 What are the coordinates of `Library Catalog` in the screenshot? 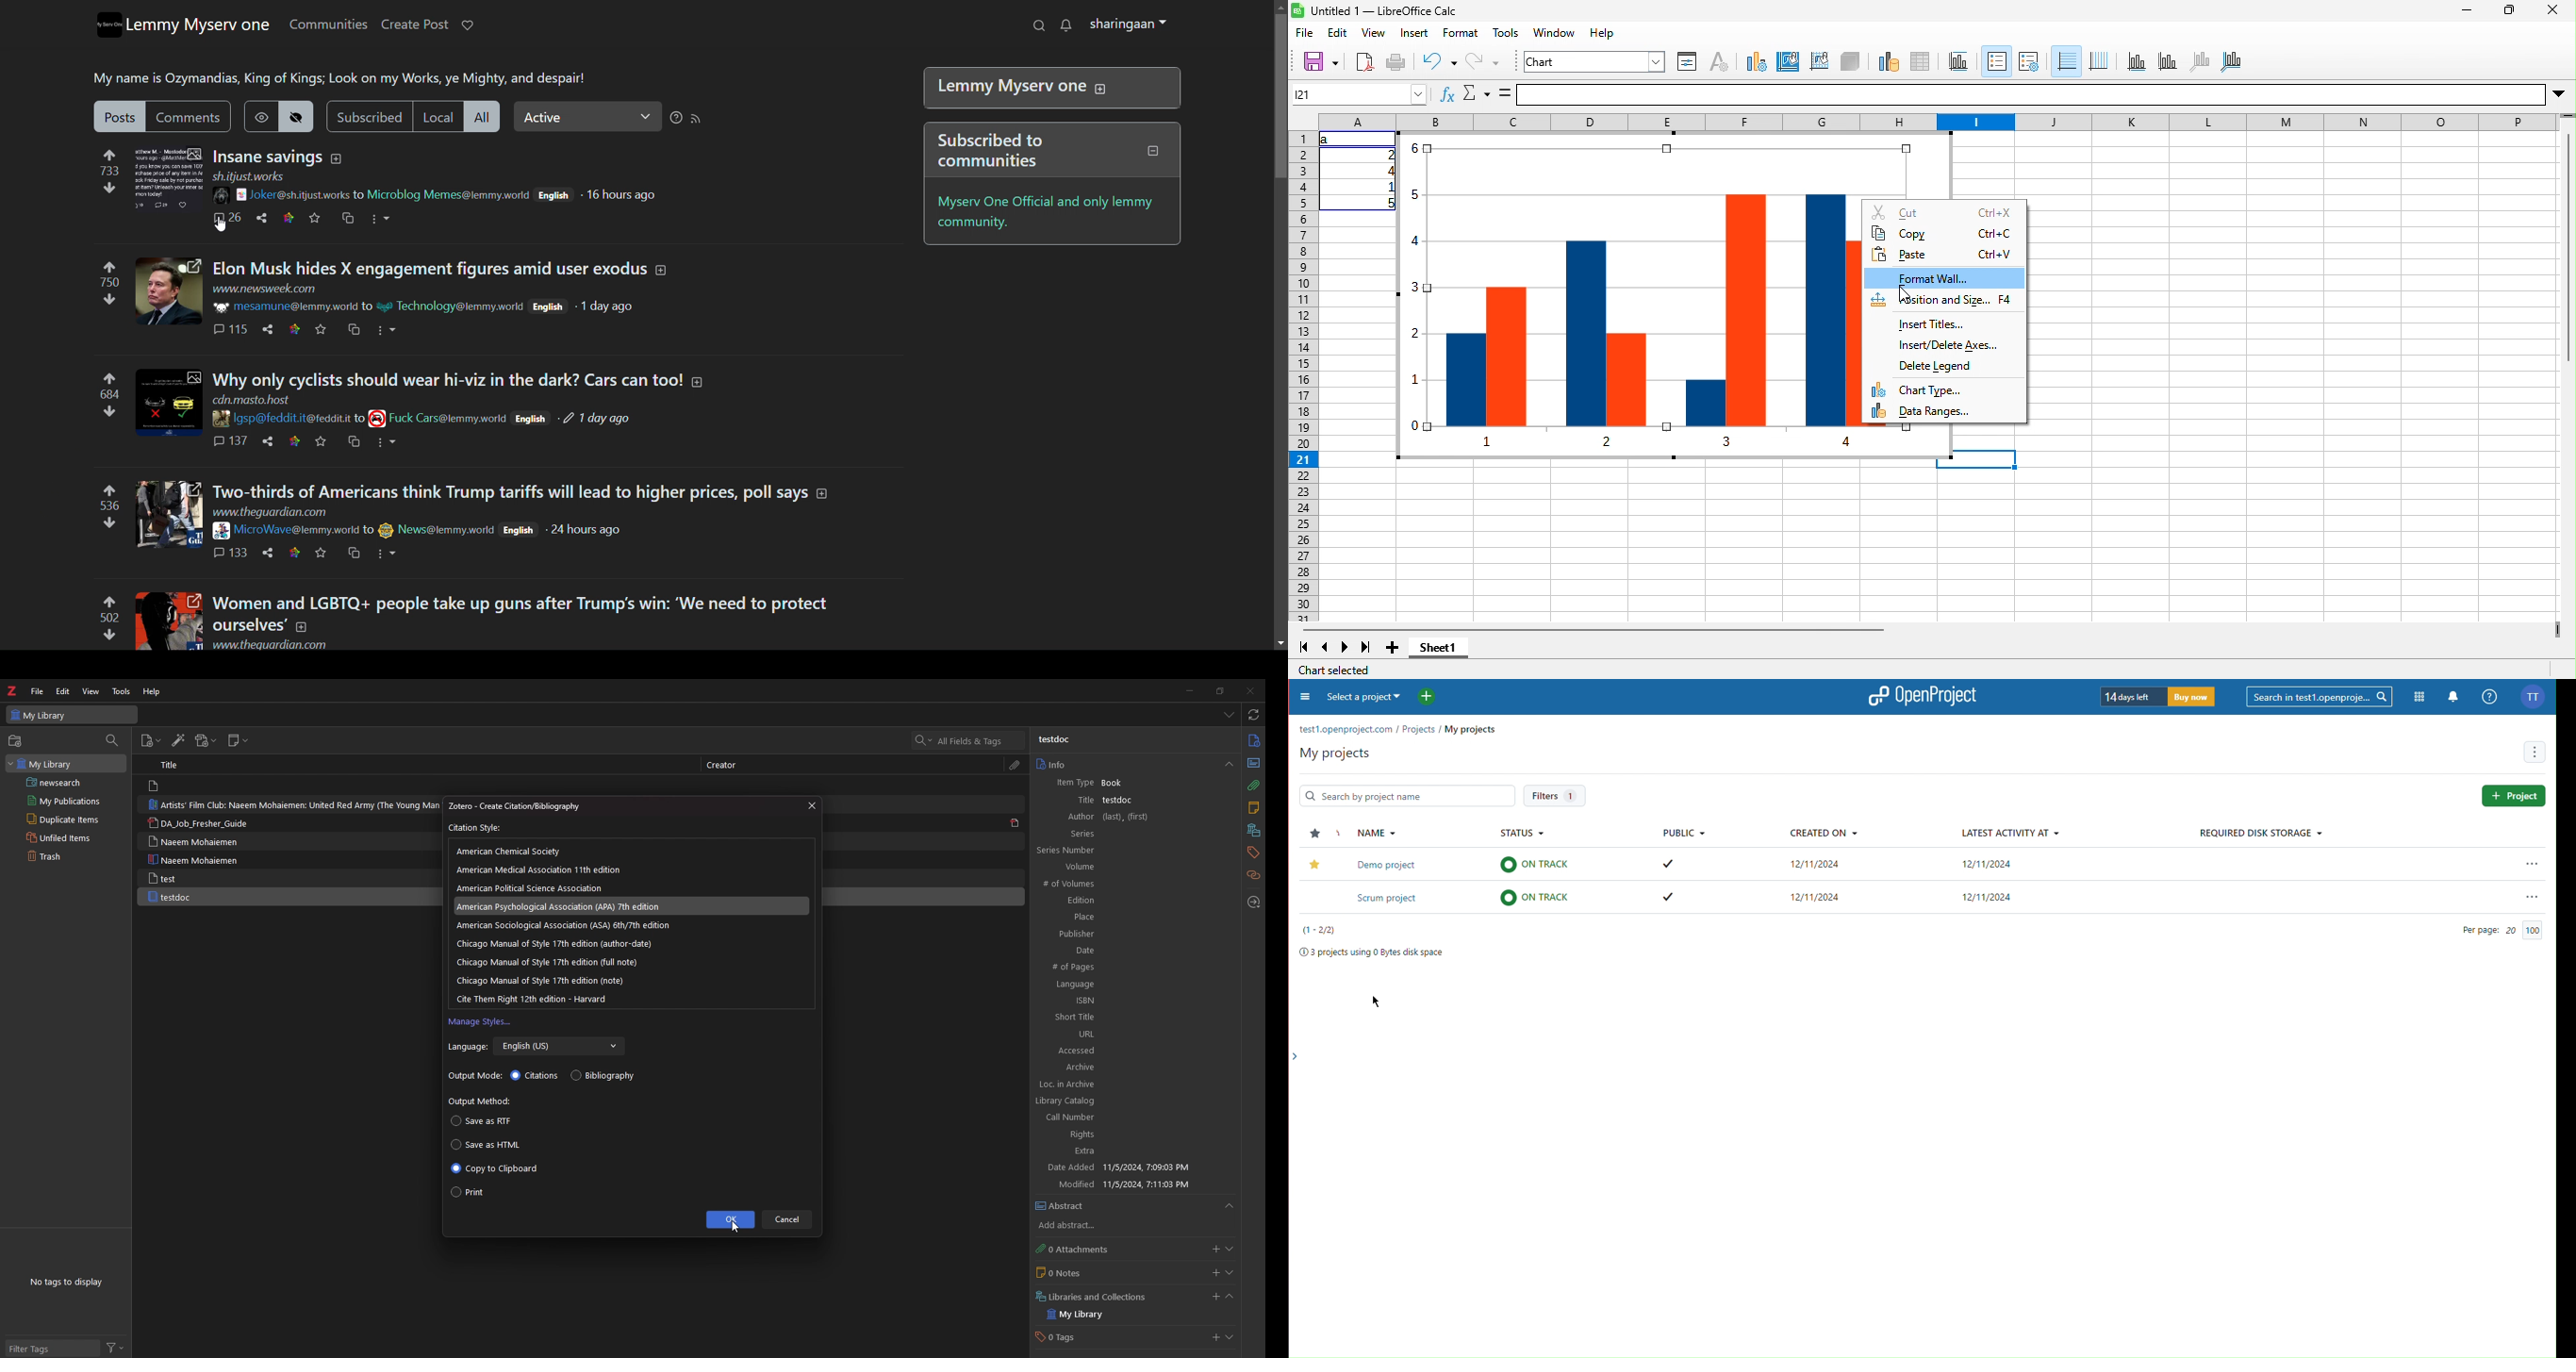 It's located at (1123, 1100).